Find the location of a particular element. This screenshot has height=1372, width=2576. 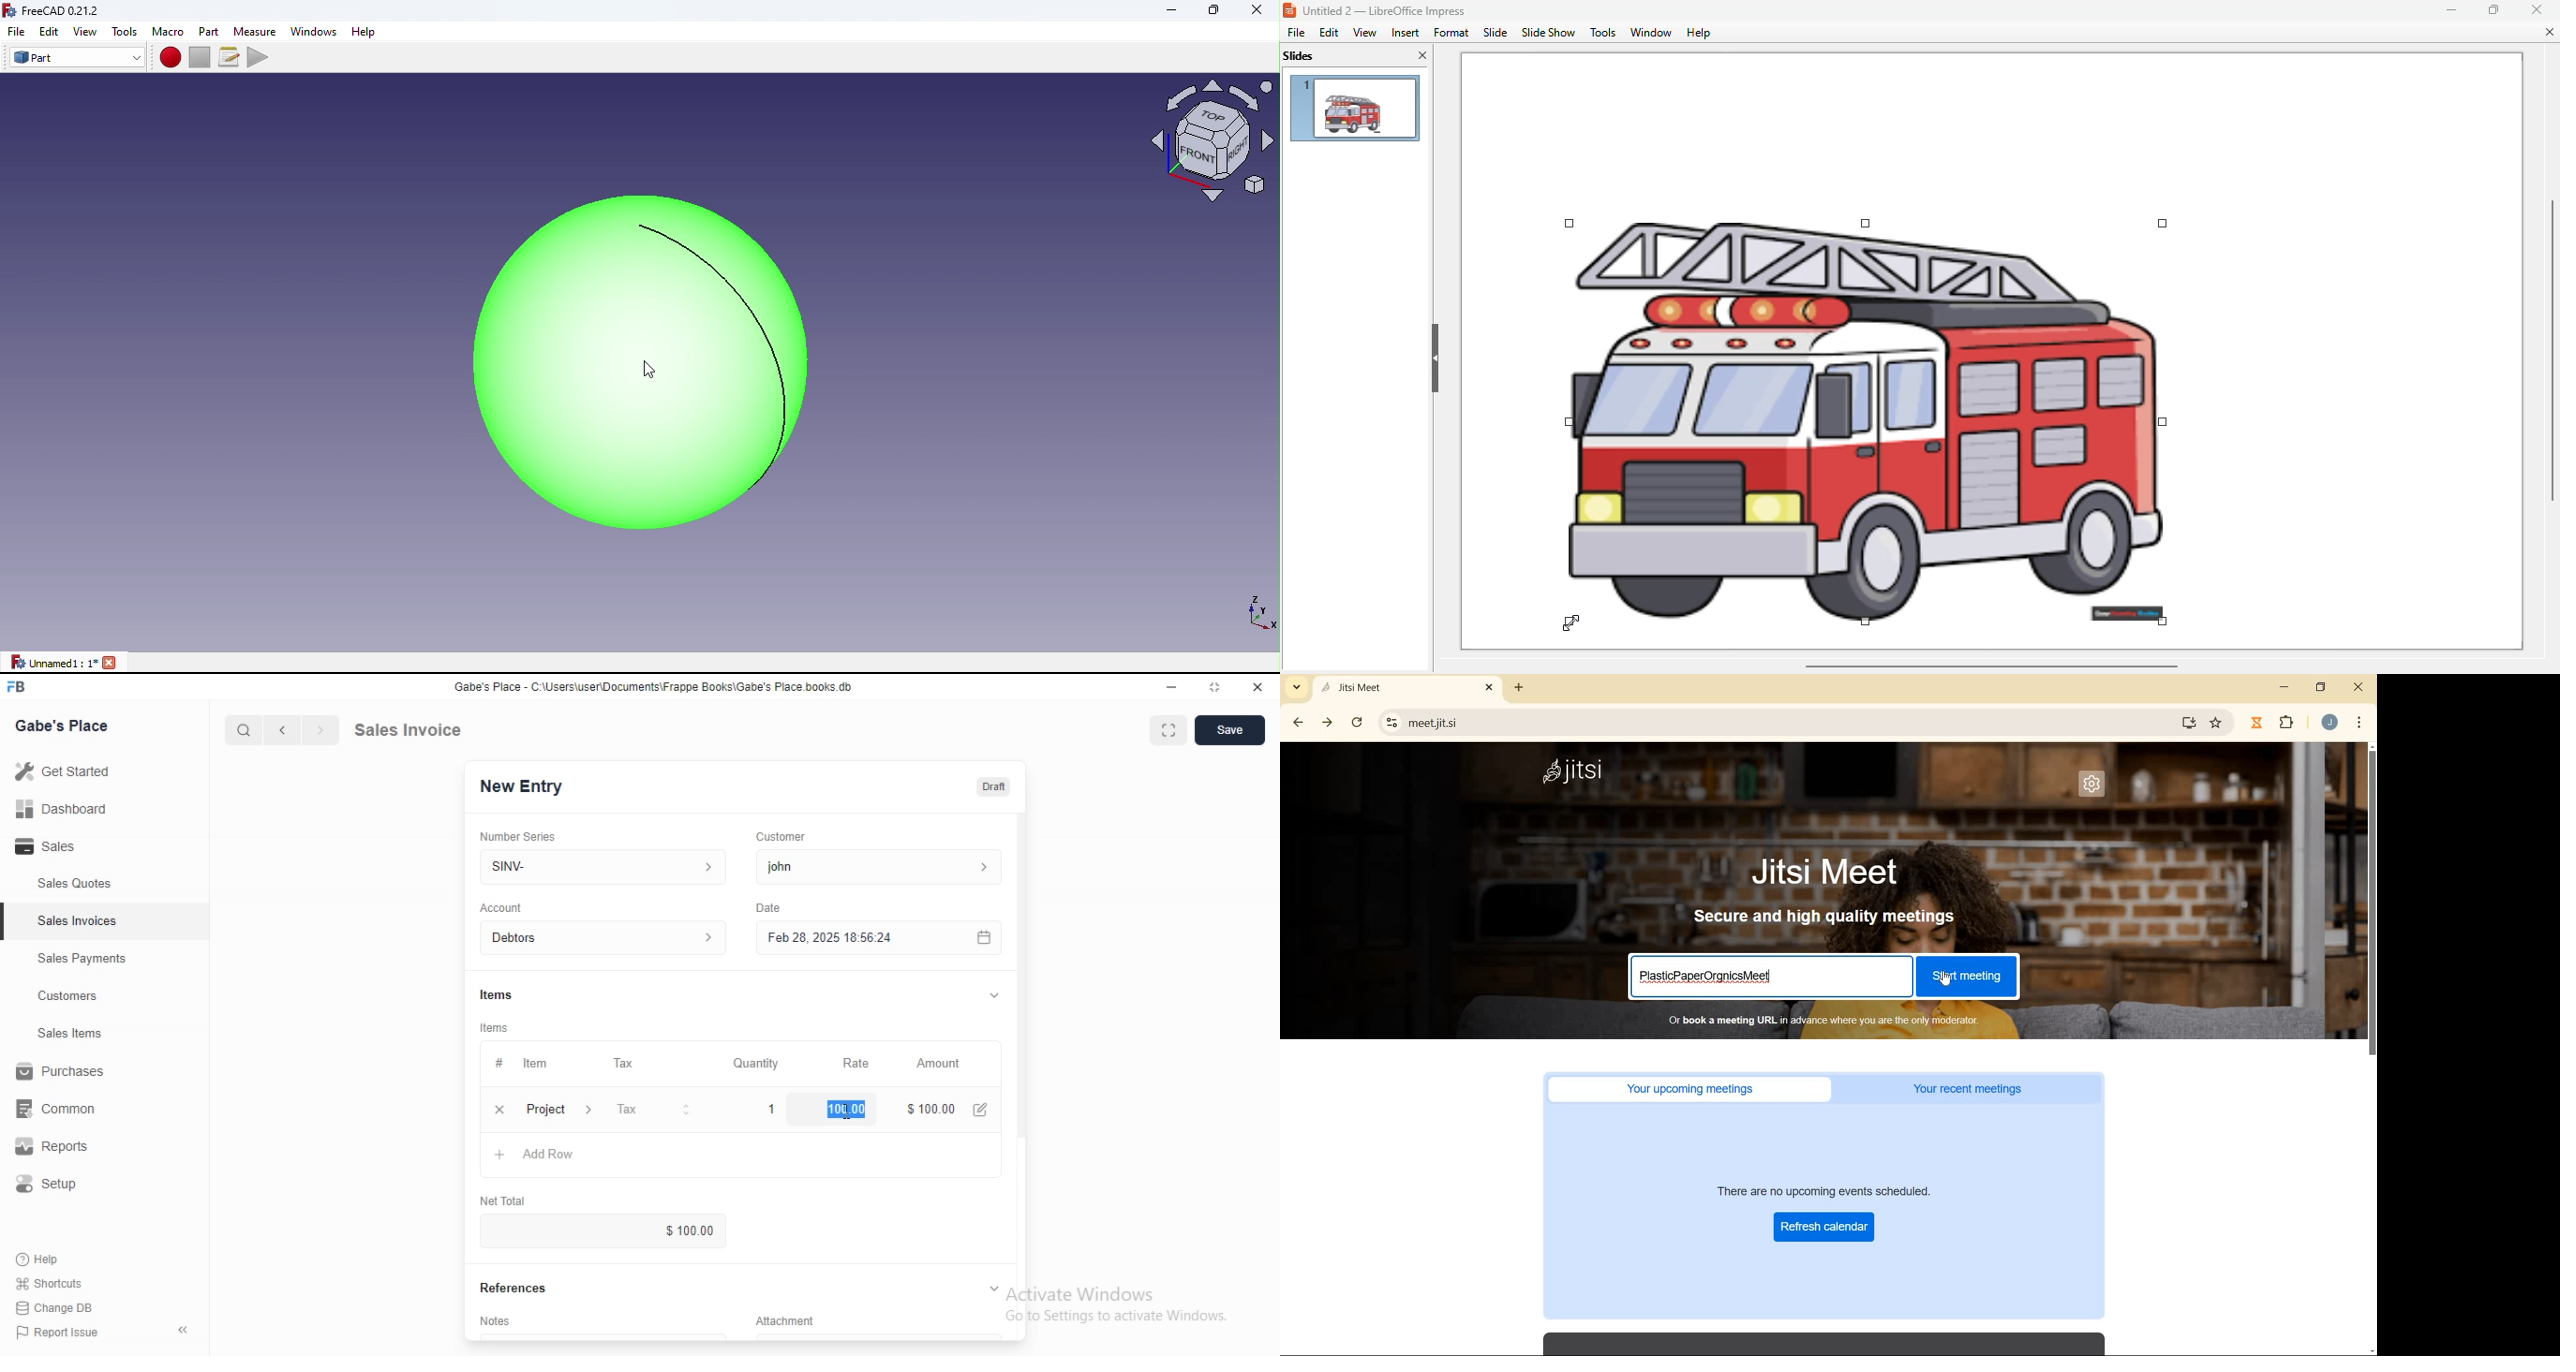

Close is located at coordinates (1249, 13).